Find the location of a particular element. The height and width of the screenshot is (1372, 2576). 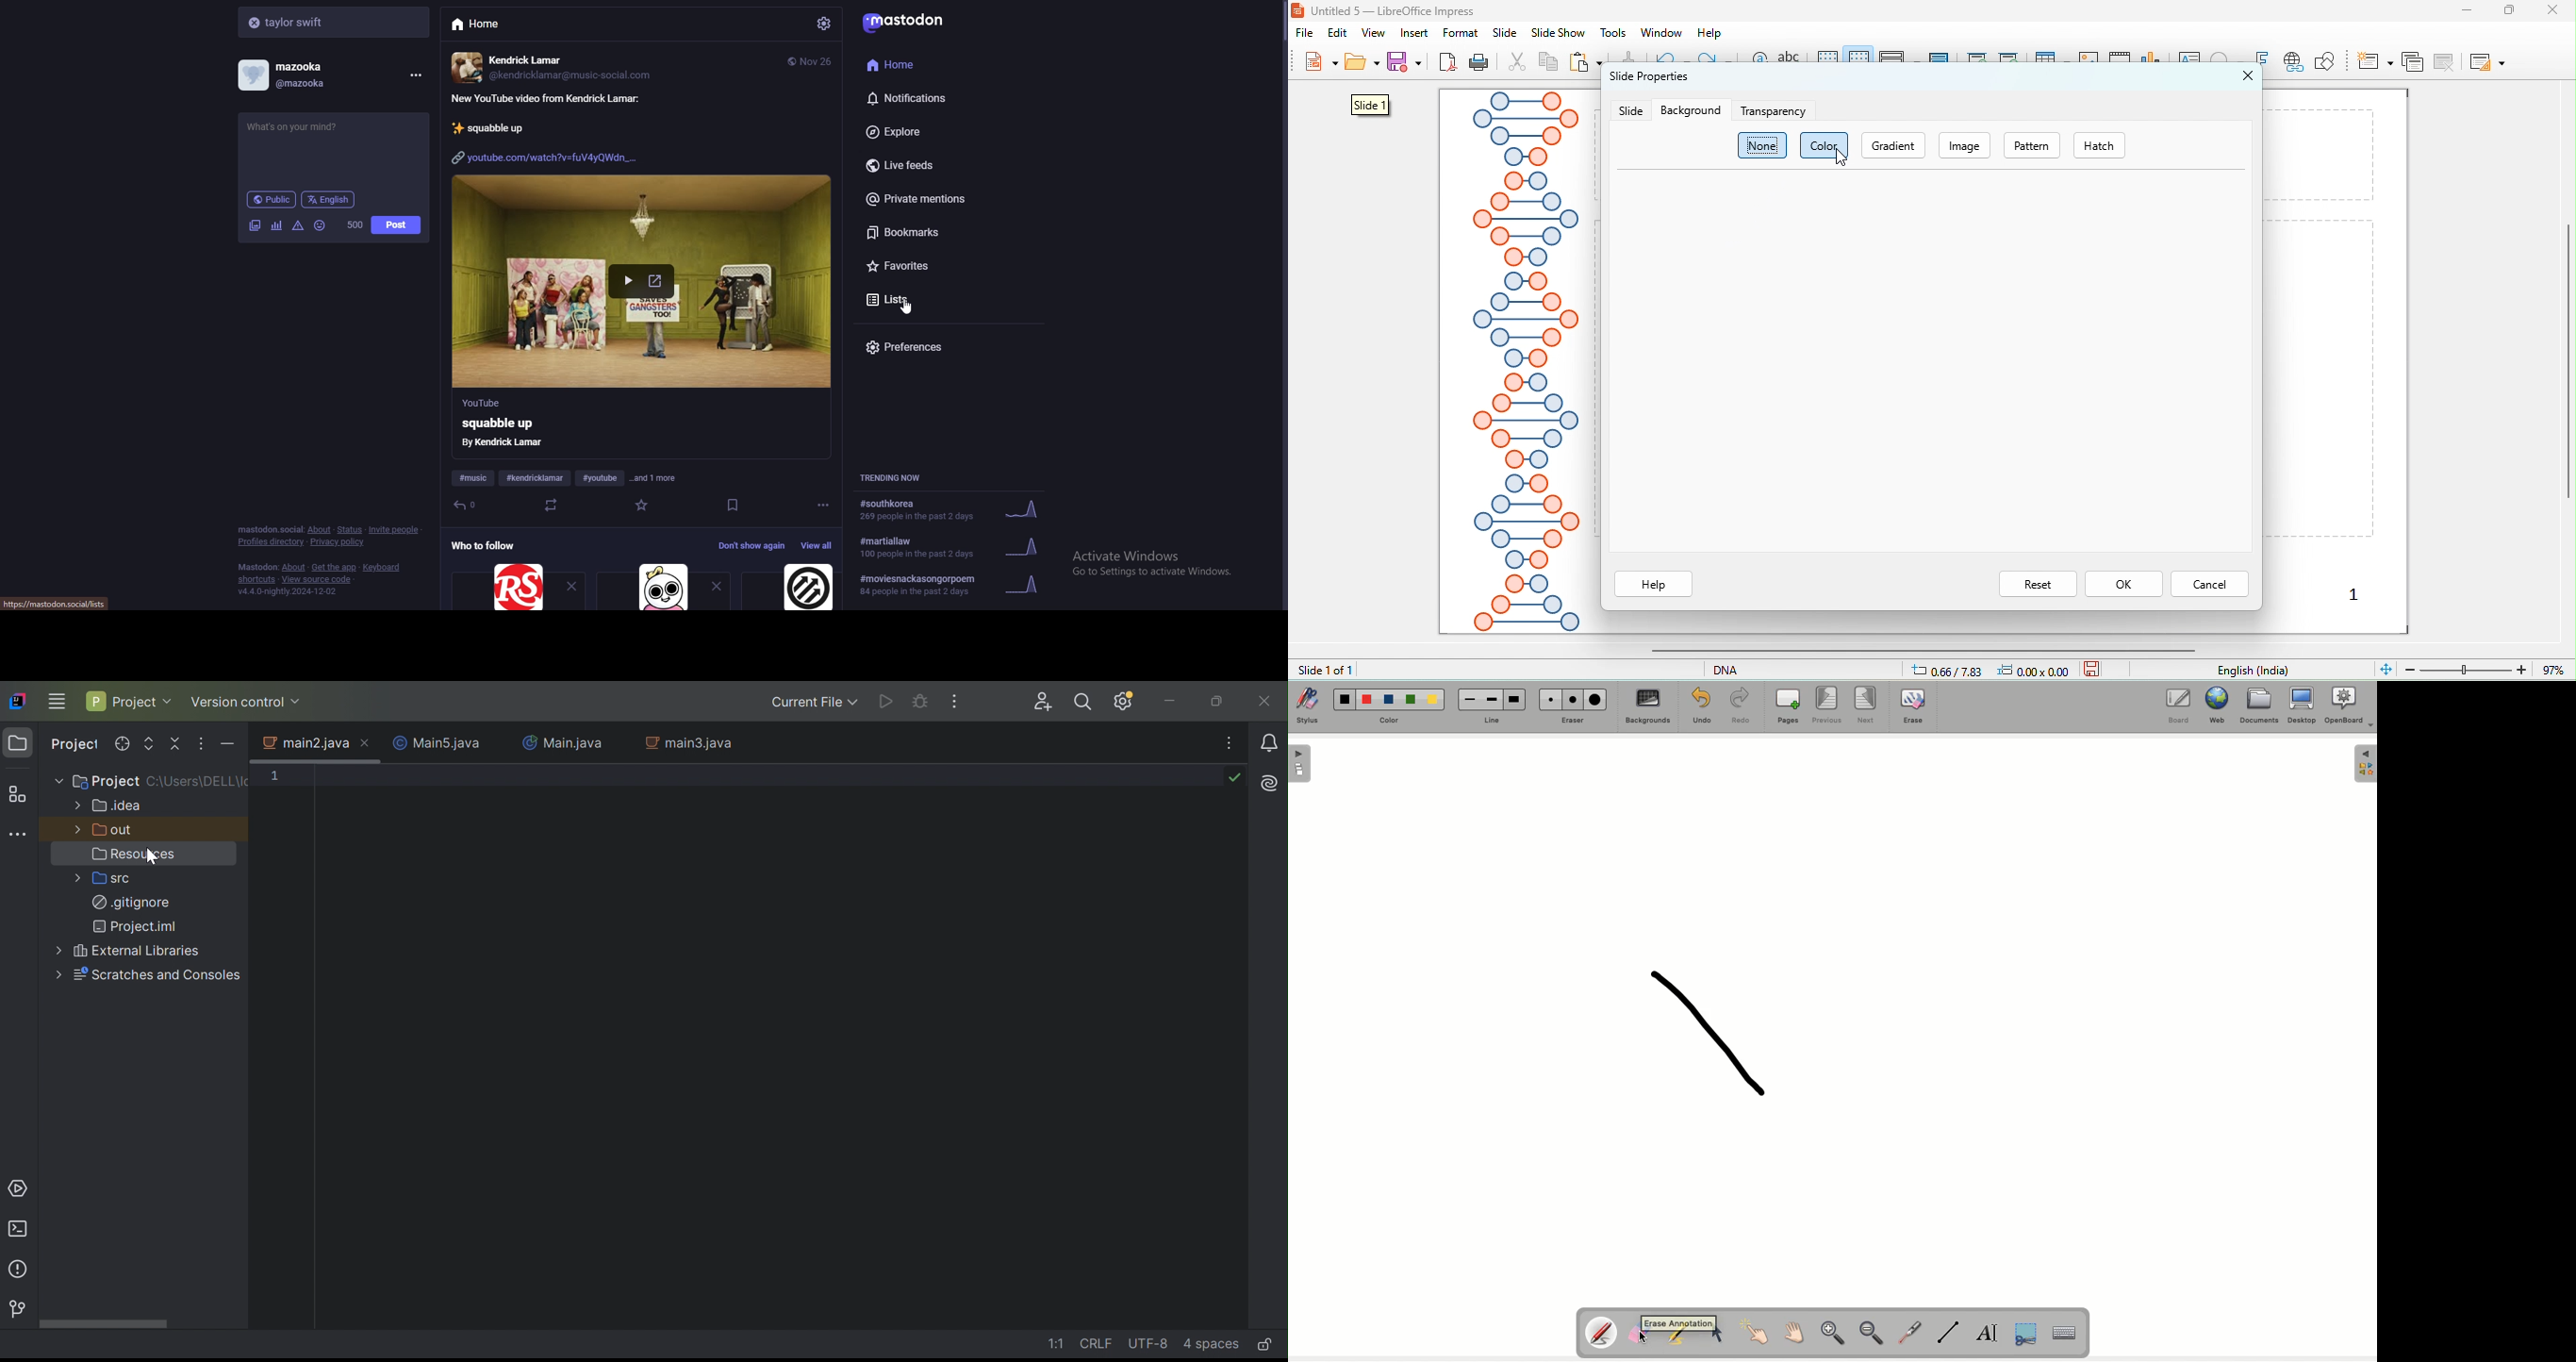

chart is located at coordinates (2089, 62).